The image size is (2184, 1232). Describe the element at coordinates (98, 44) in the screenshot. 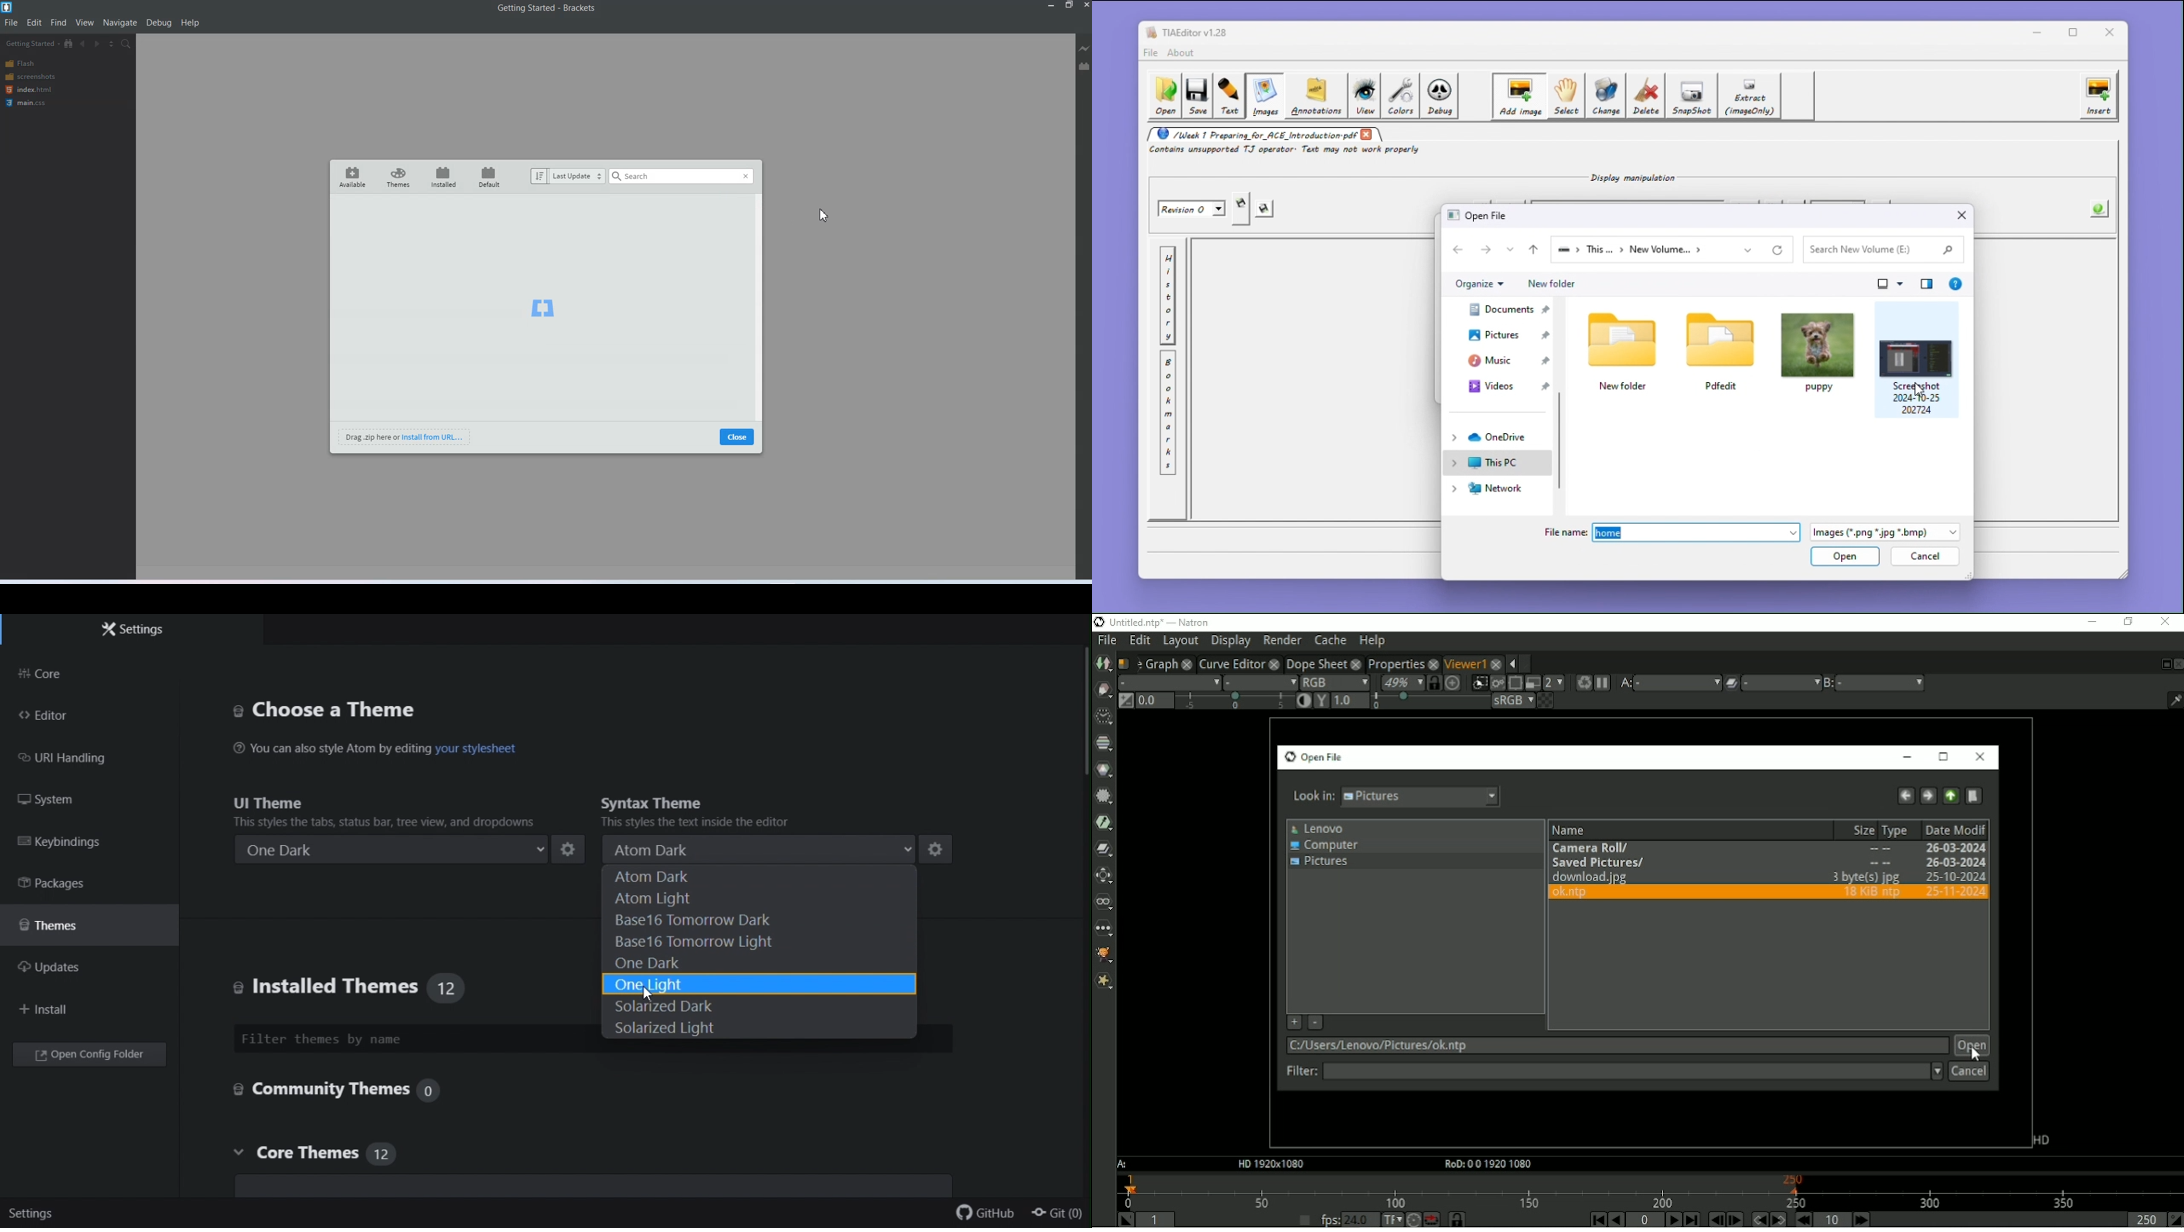

I see `Navigate Forwards` at that location.